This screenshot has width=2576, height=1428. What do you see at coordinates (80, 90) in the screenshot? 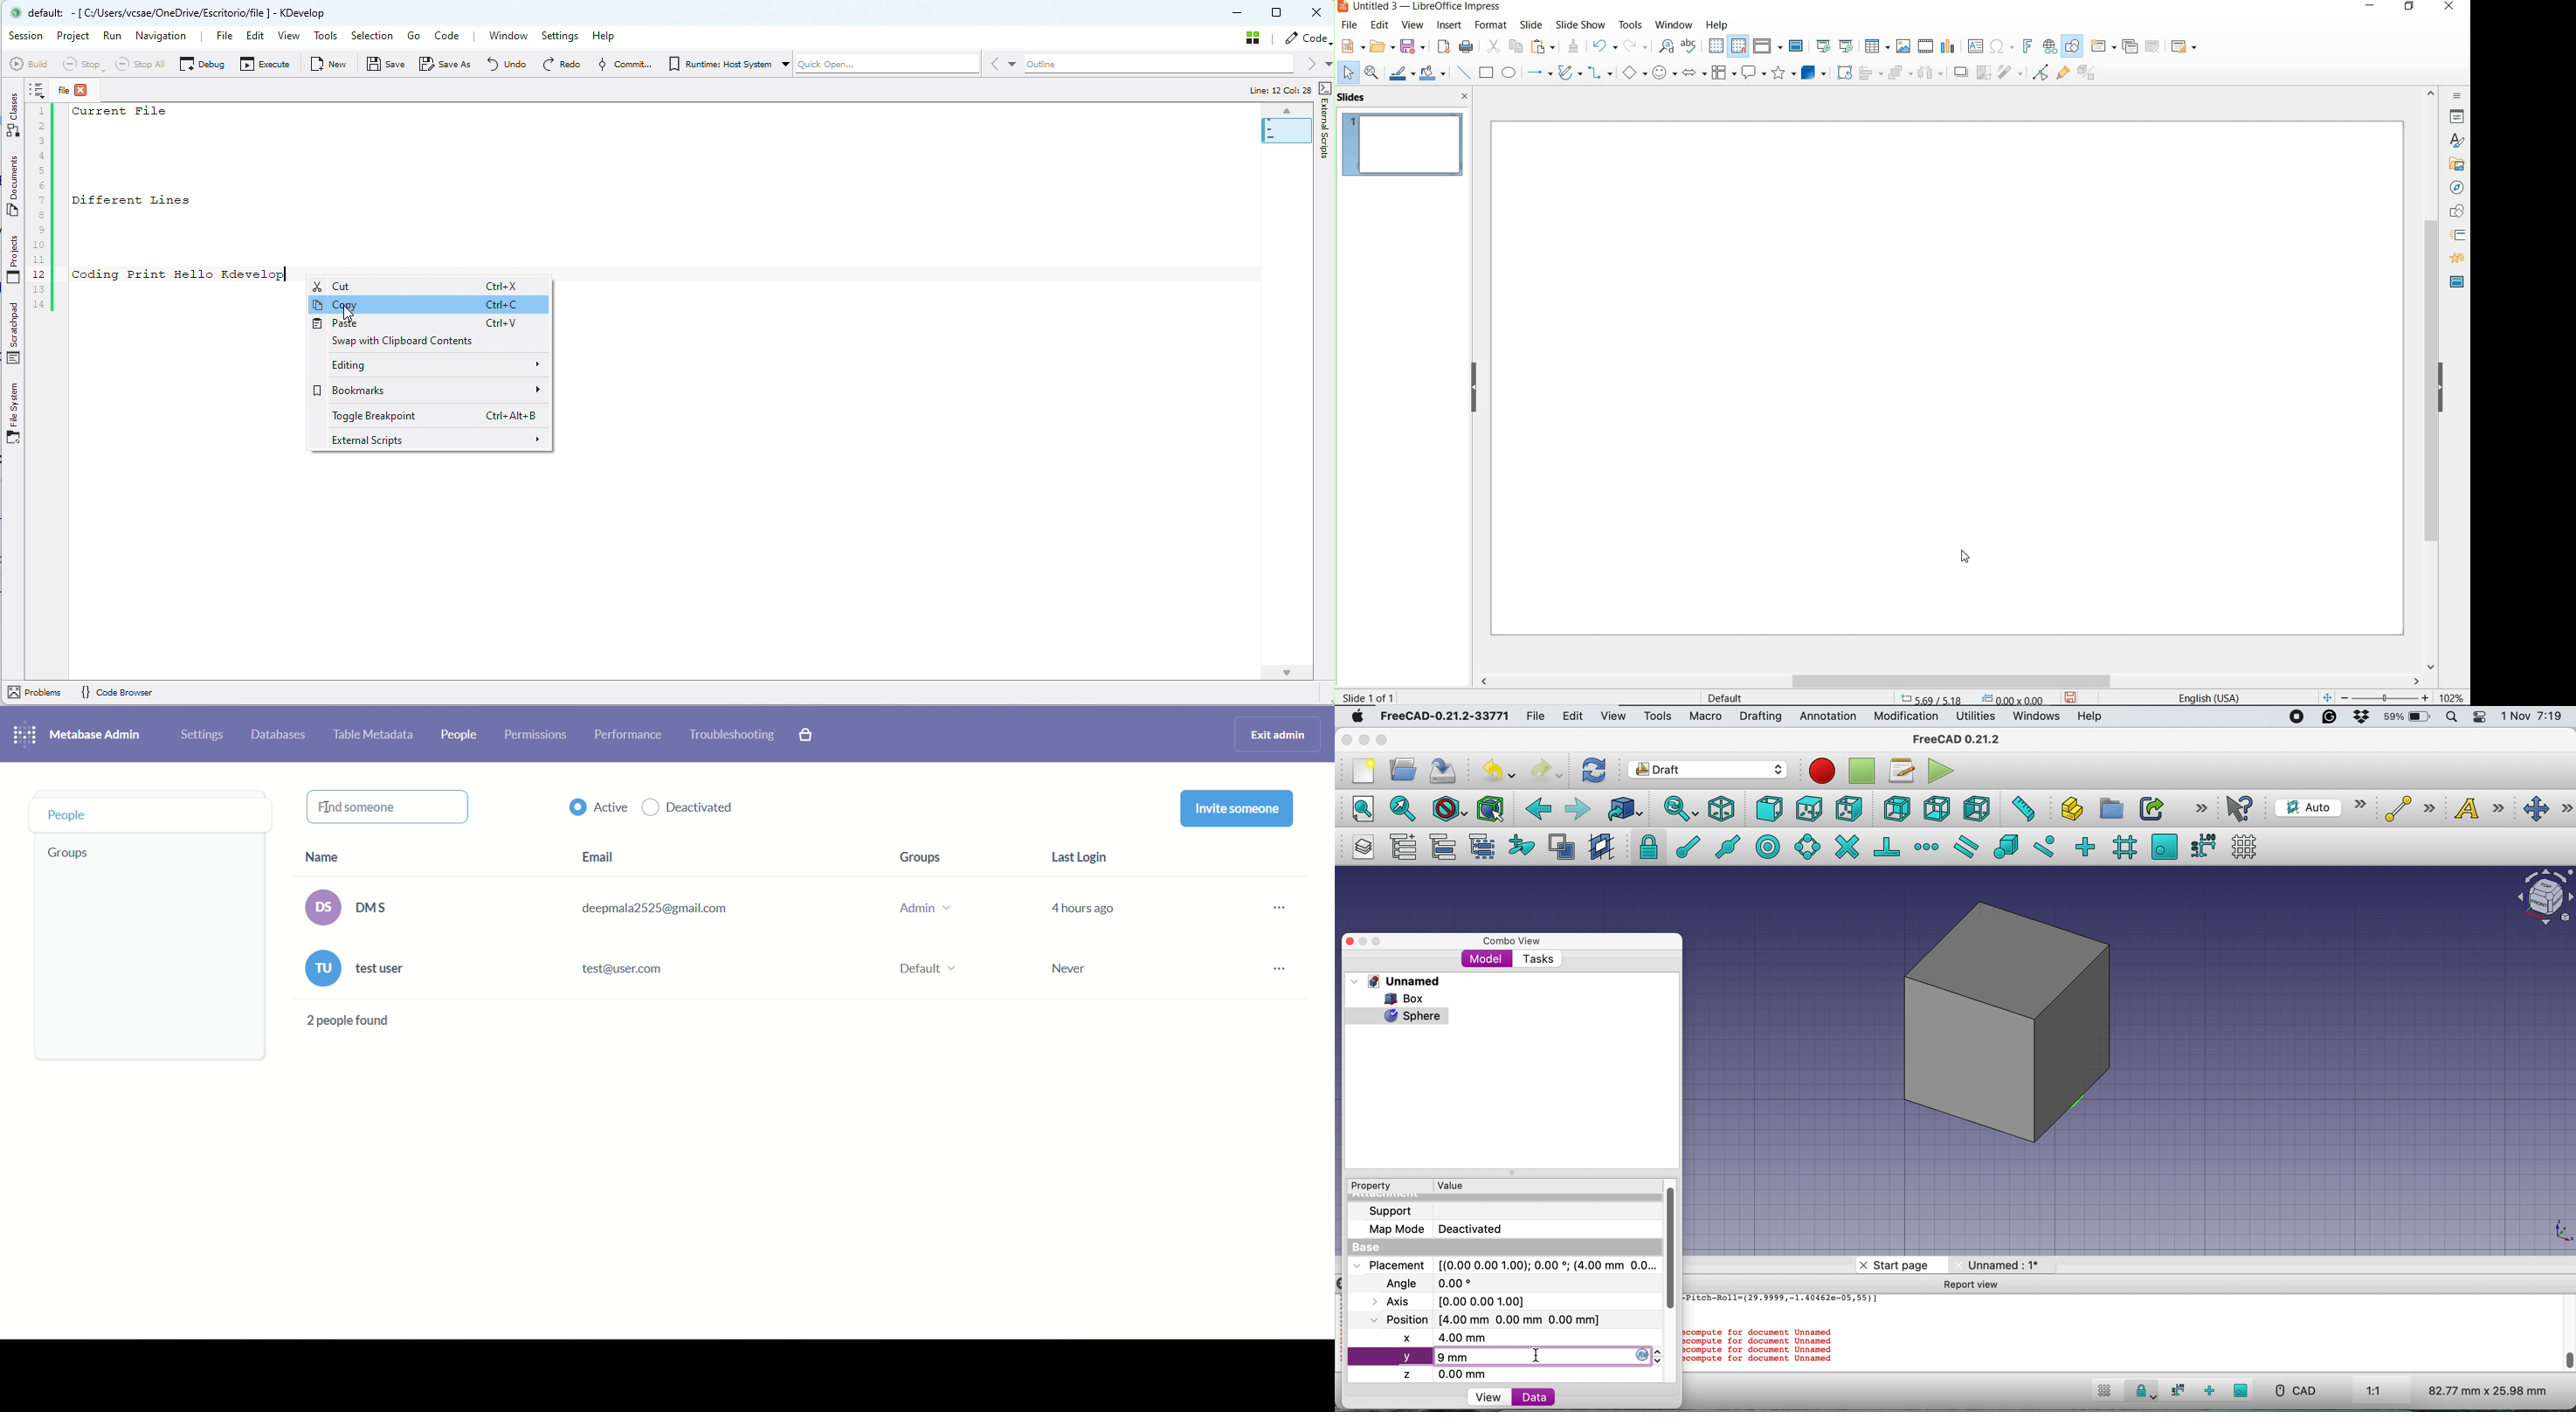
I see `File close` at bounding box center [80, 90].